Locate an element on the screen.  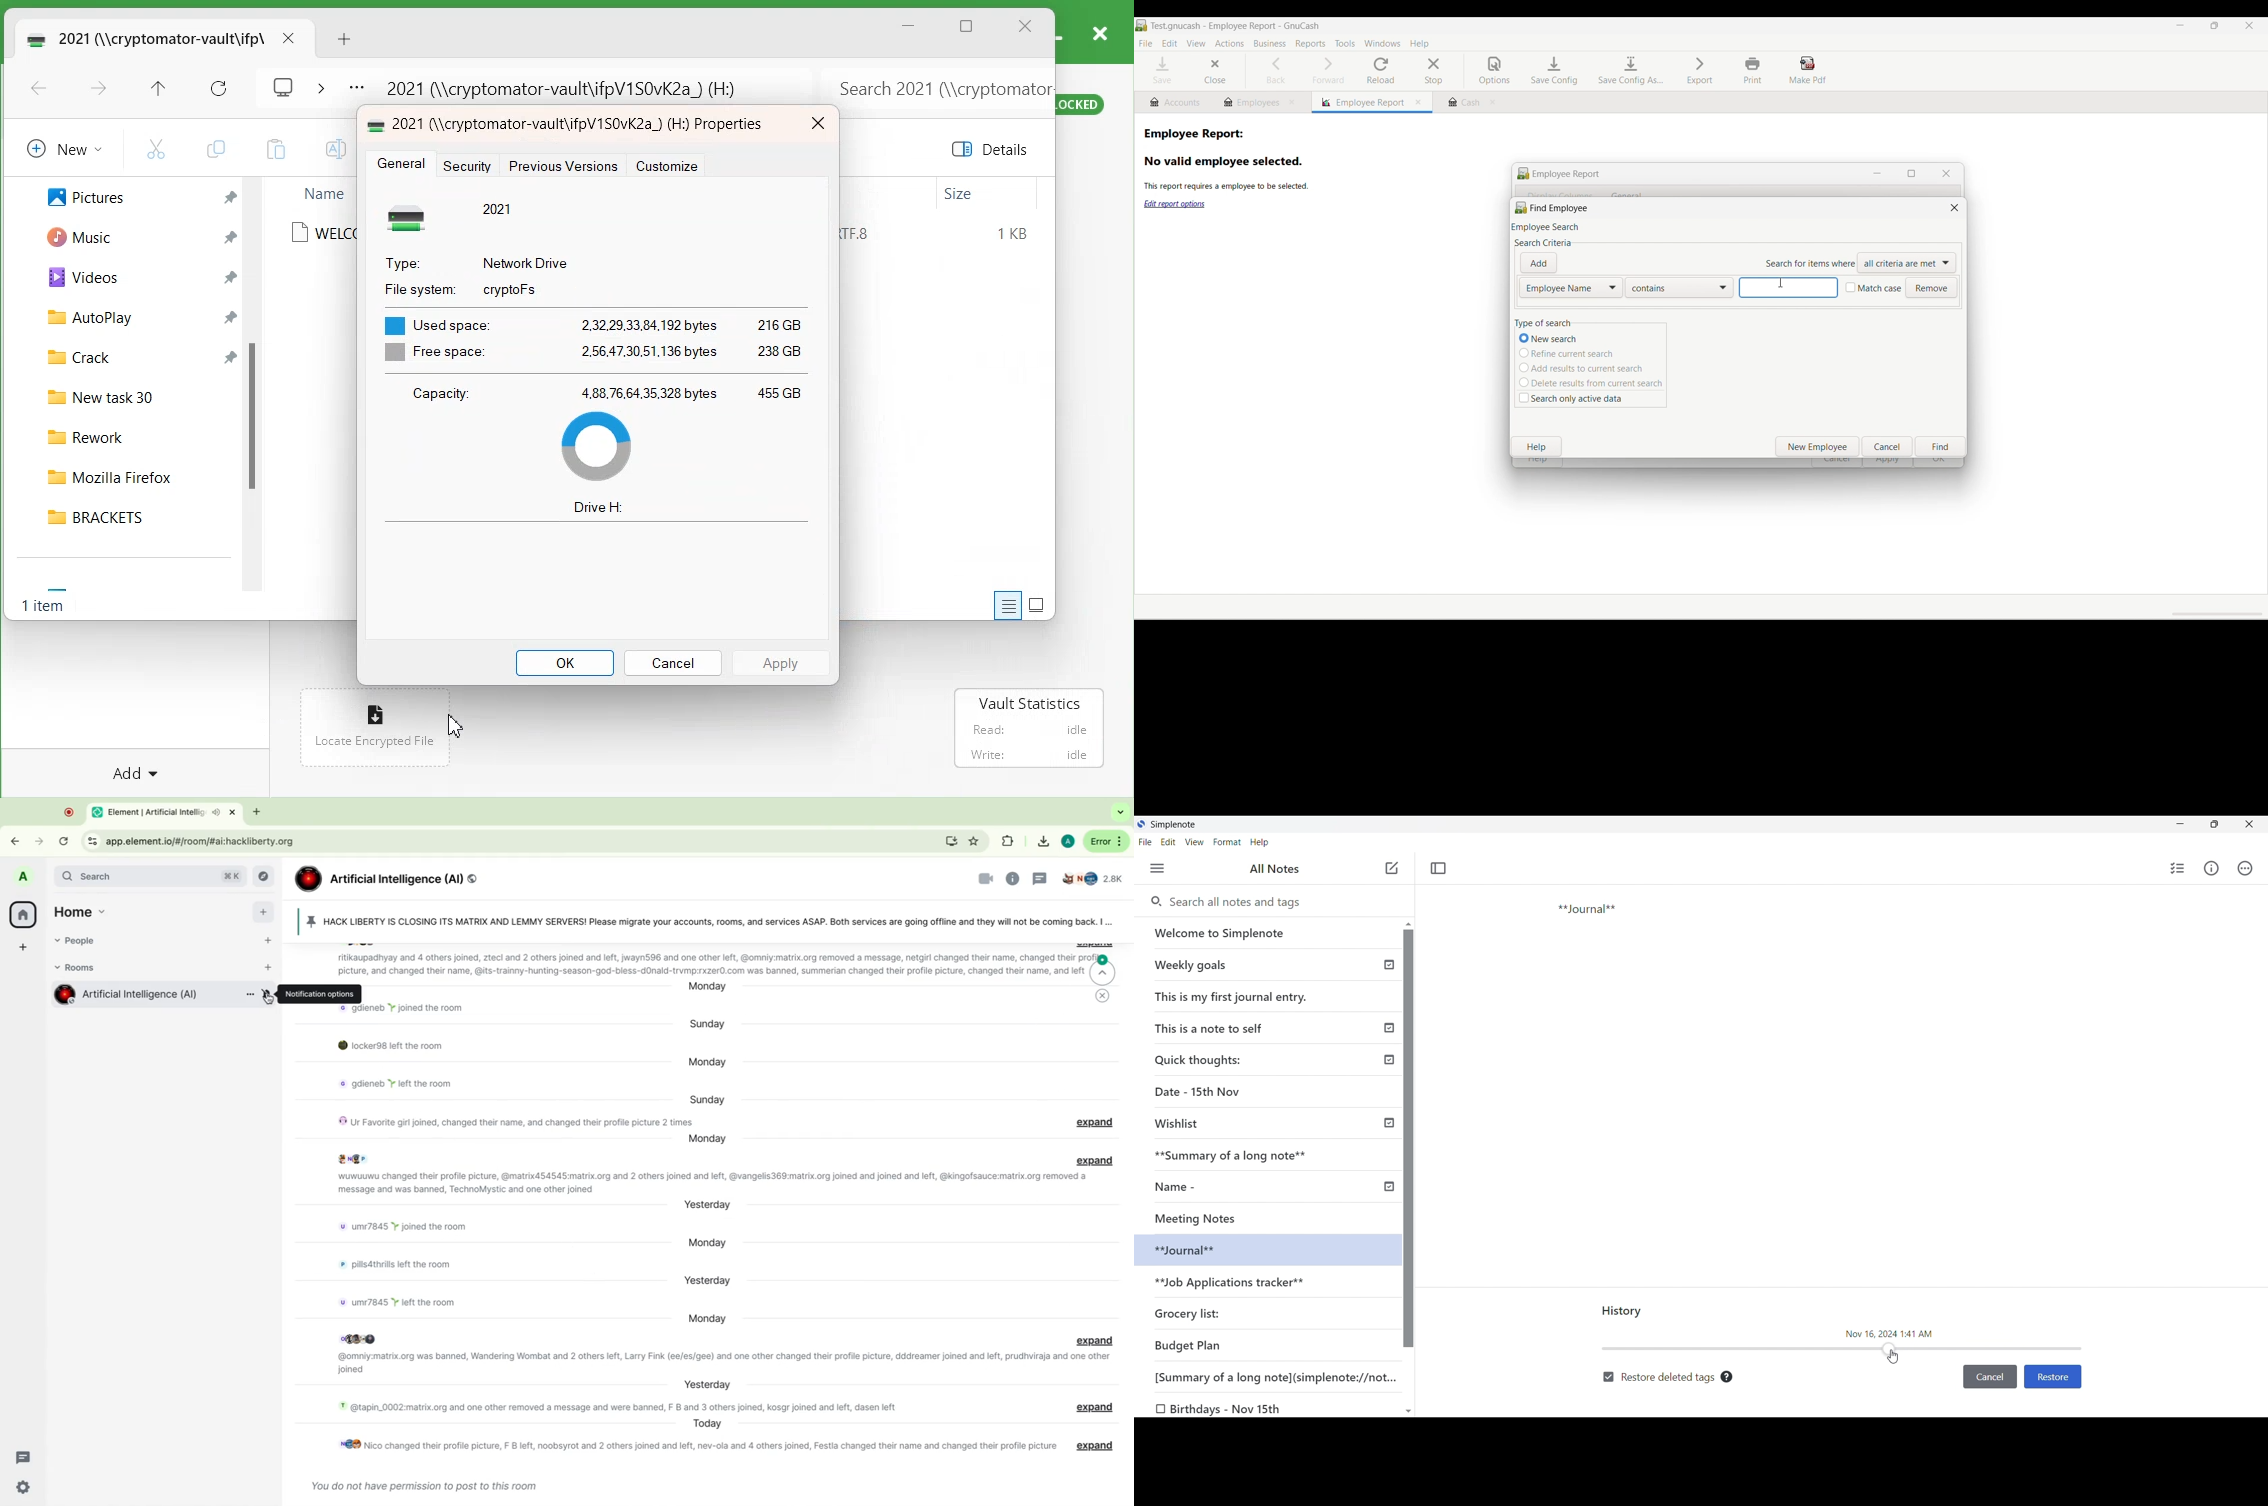
Match case is located at coordinates (1873, 288).